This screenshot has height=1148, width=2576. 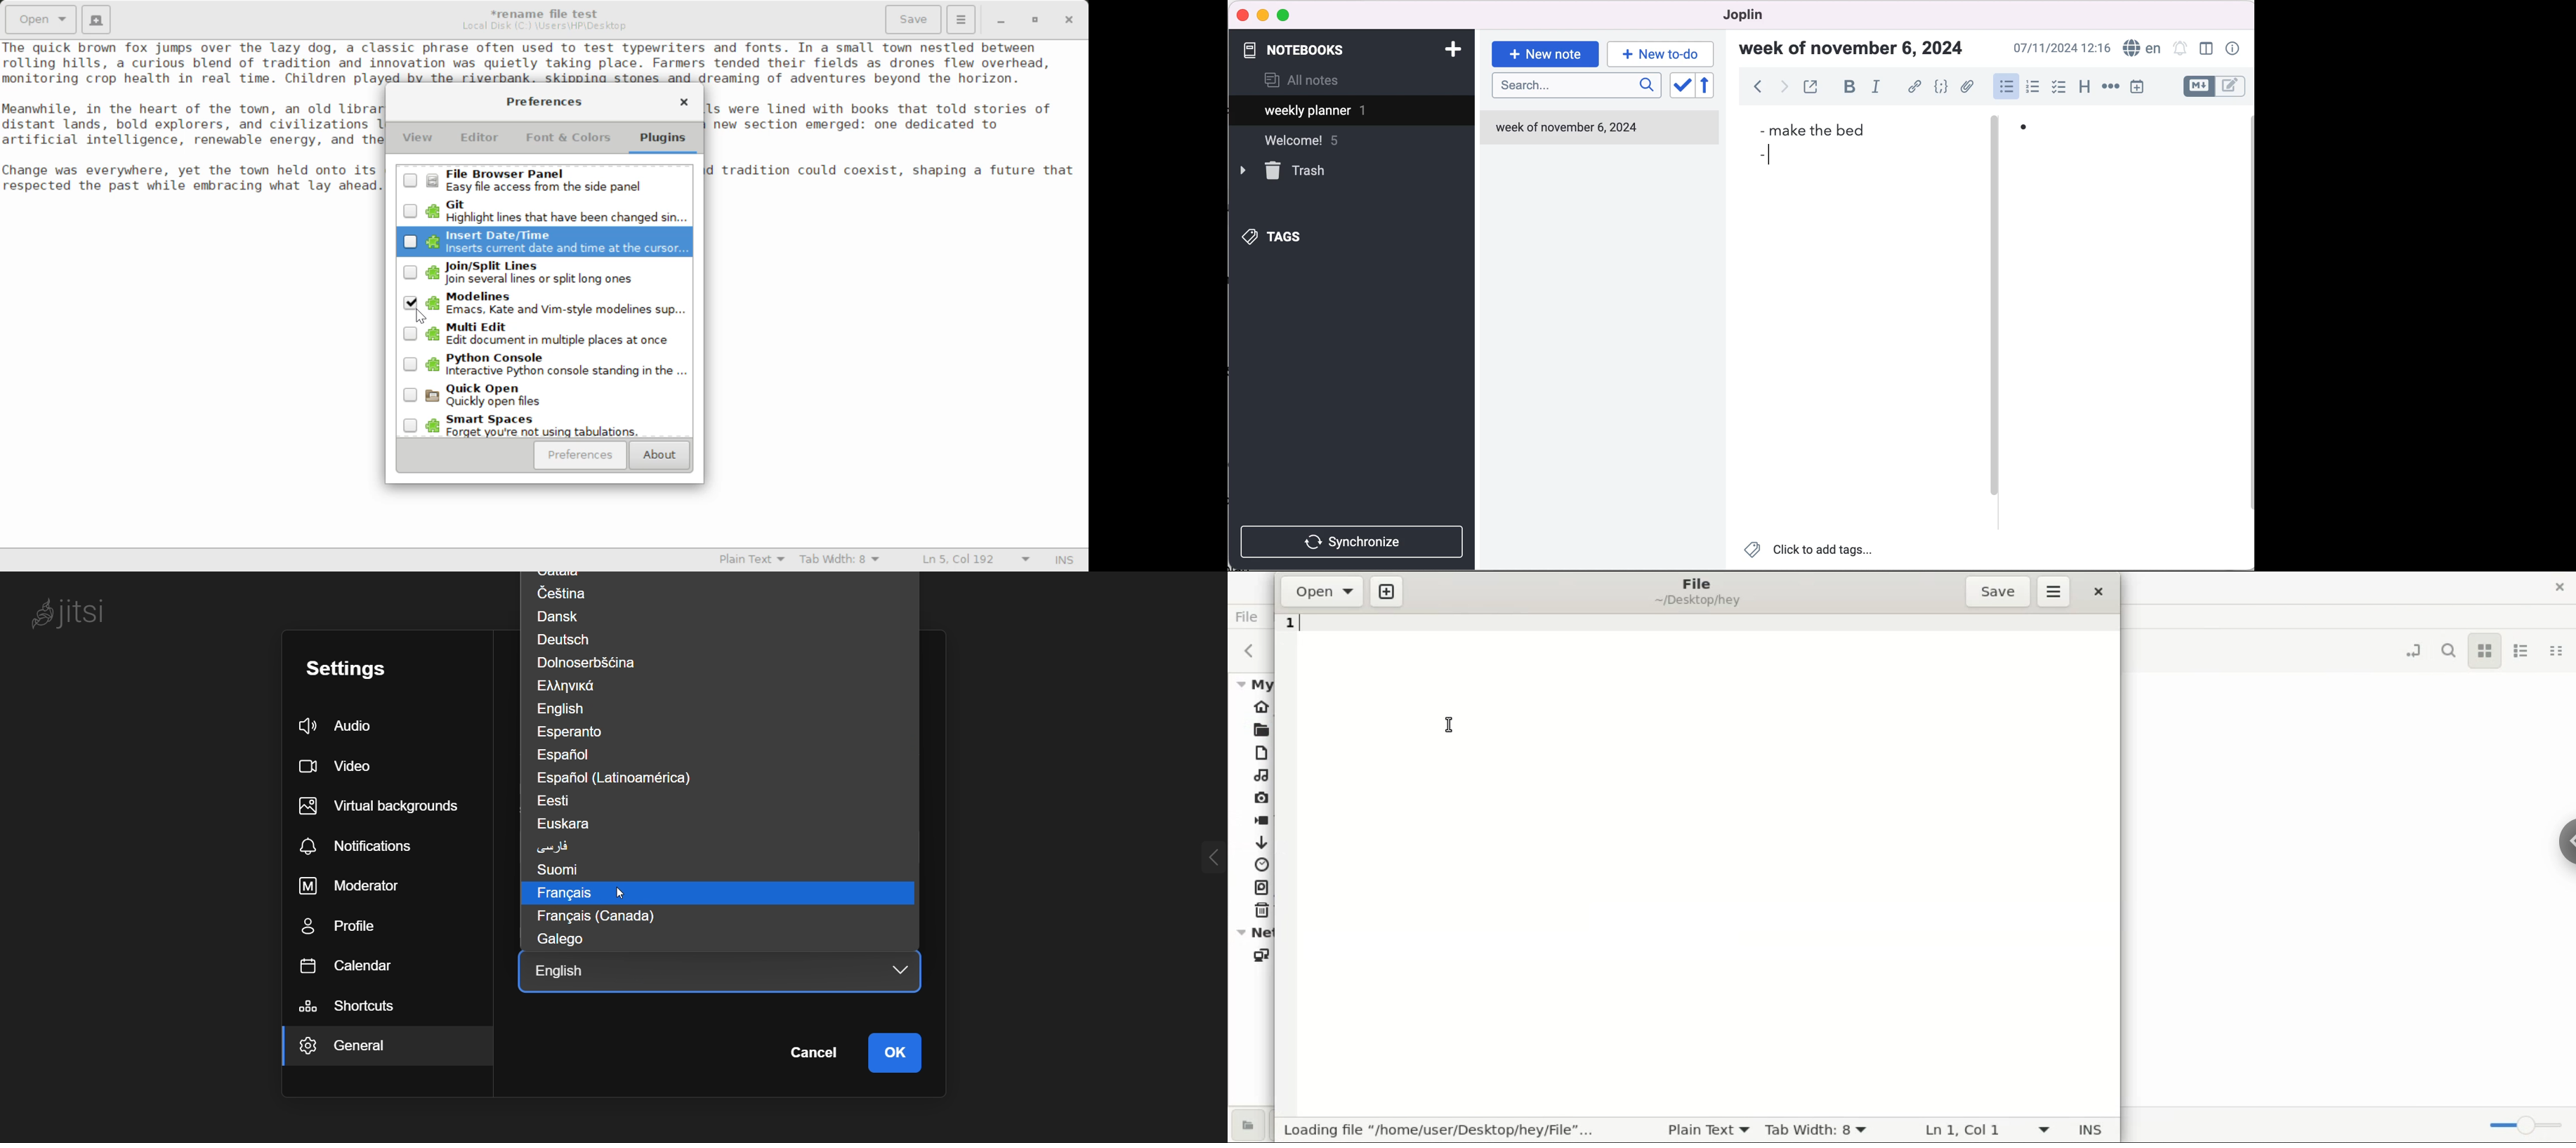 What do you see at coordinates (1263, 15) in the screenshot?
I see `minimize` at bounding box center [1263, 15].